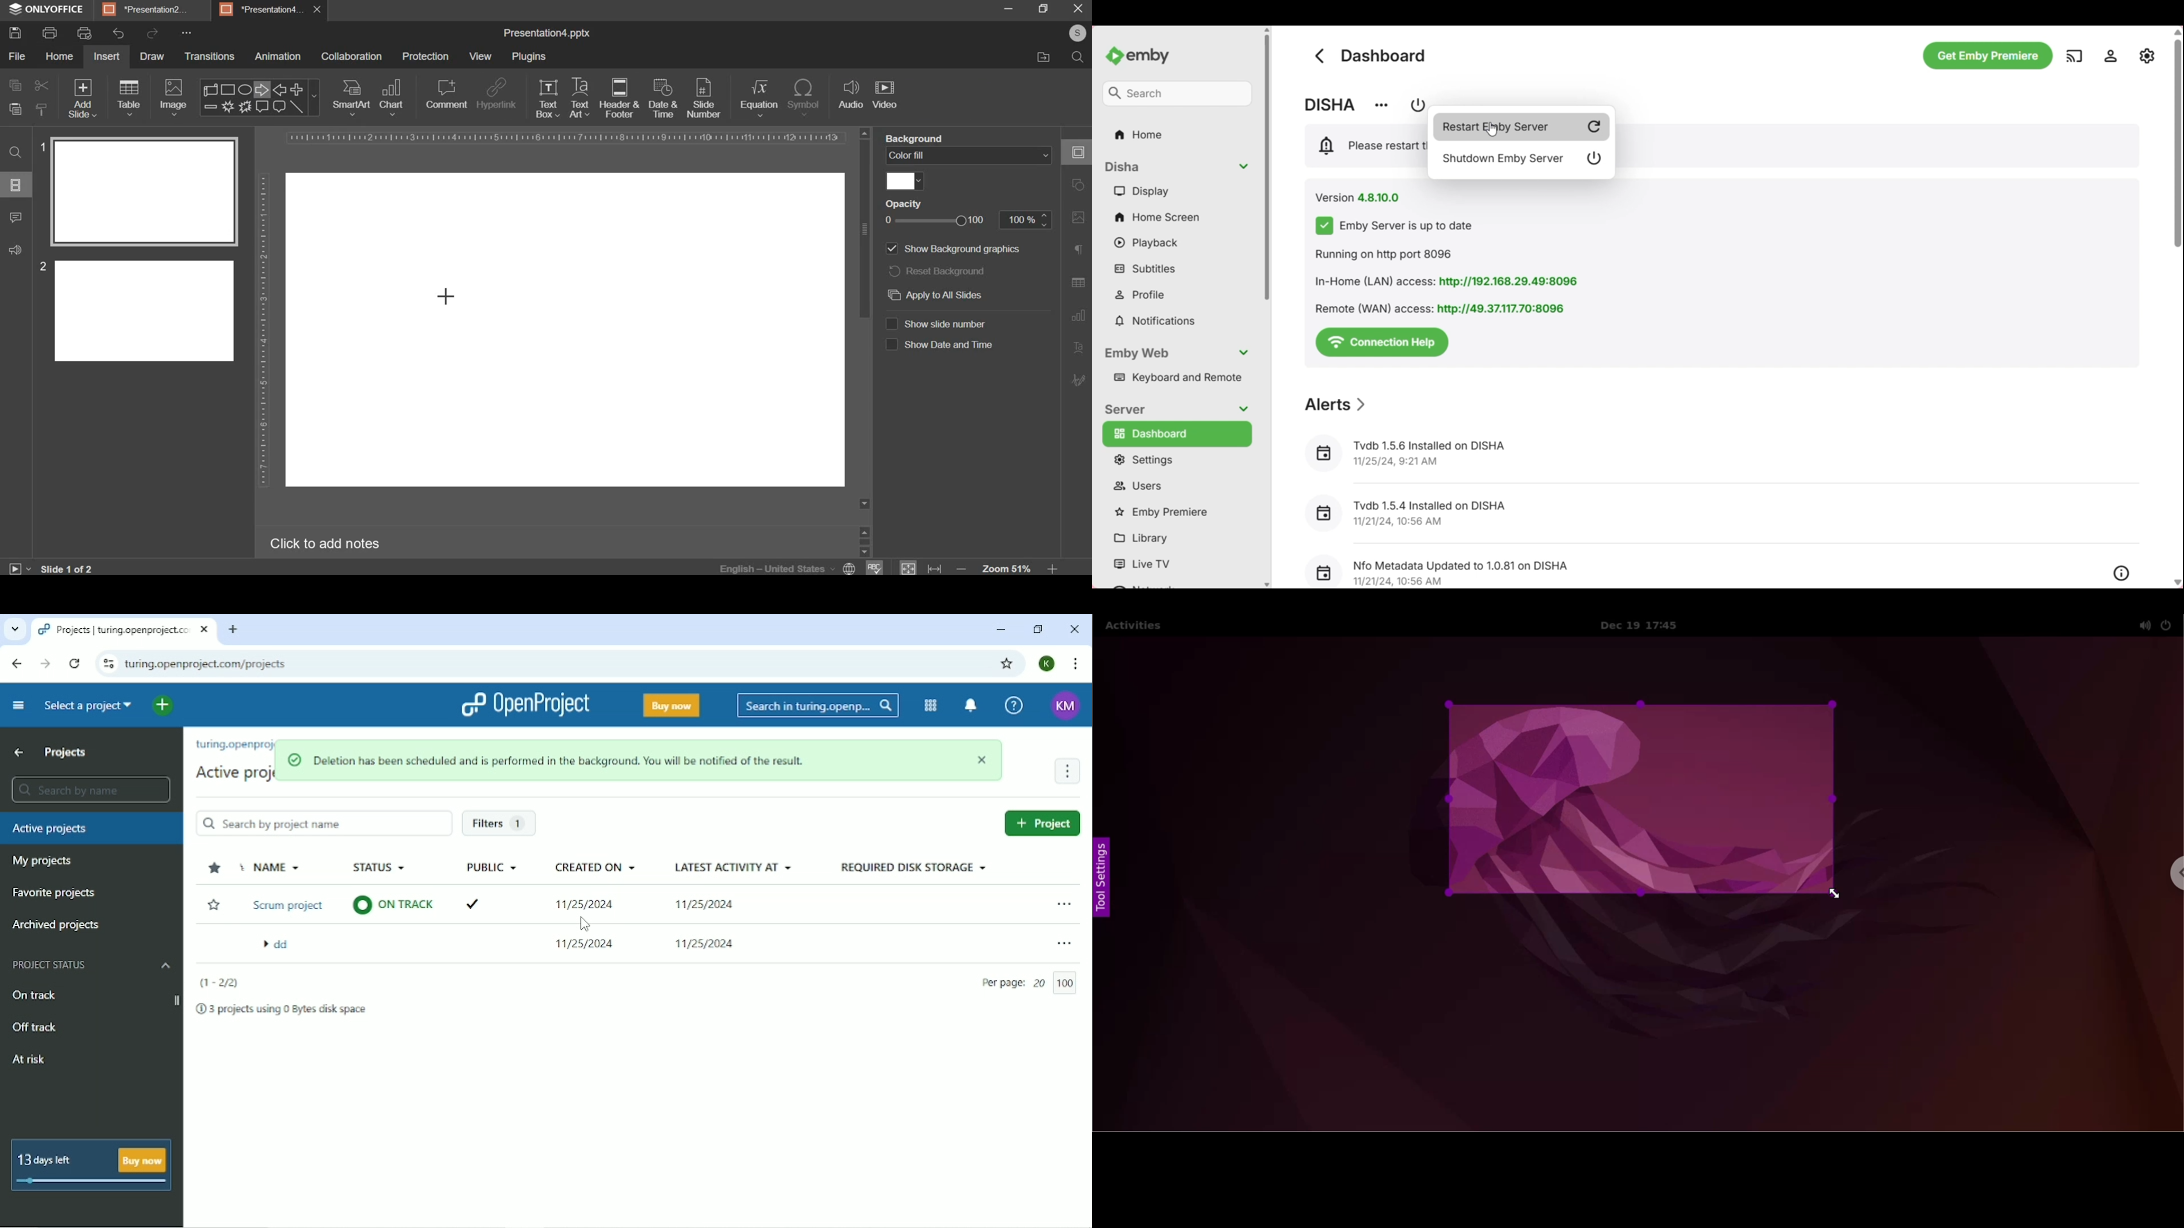 The height and width of the screenshot is (1232, 2184). Describe the element at coordinates (194, 33) in the screenshot. I see `` at that location.